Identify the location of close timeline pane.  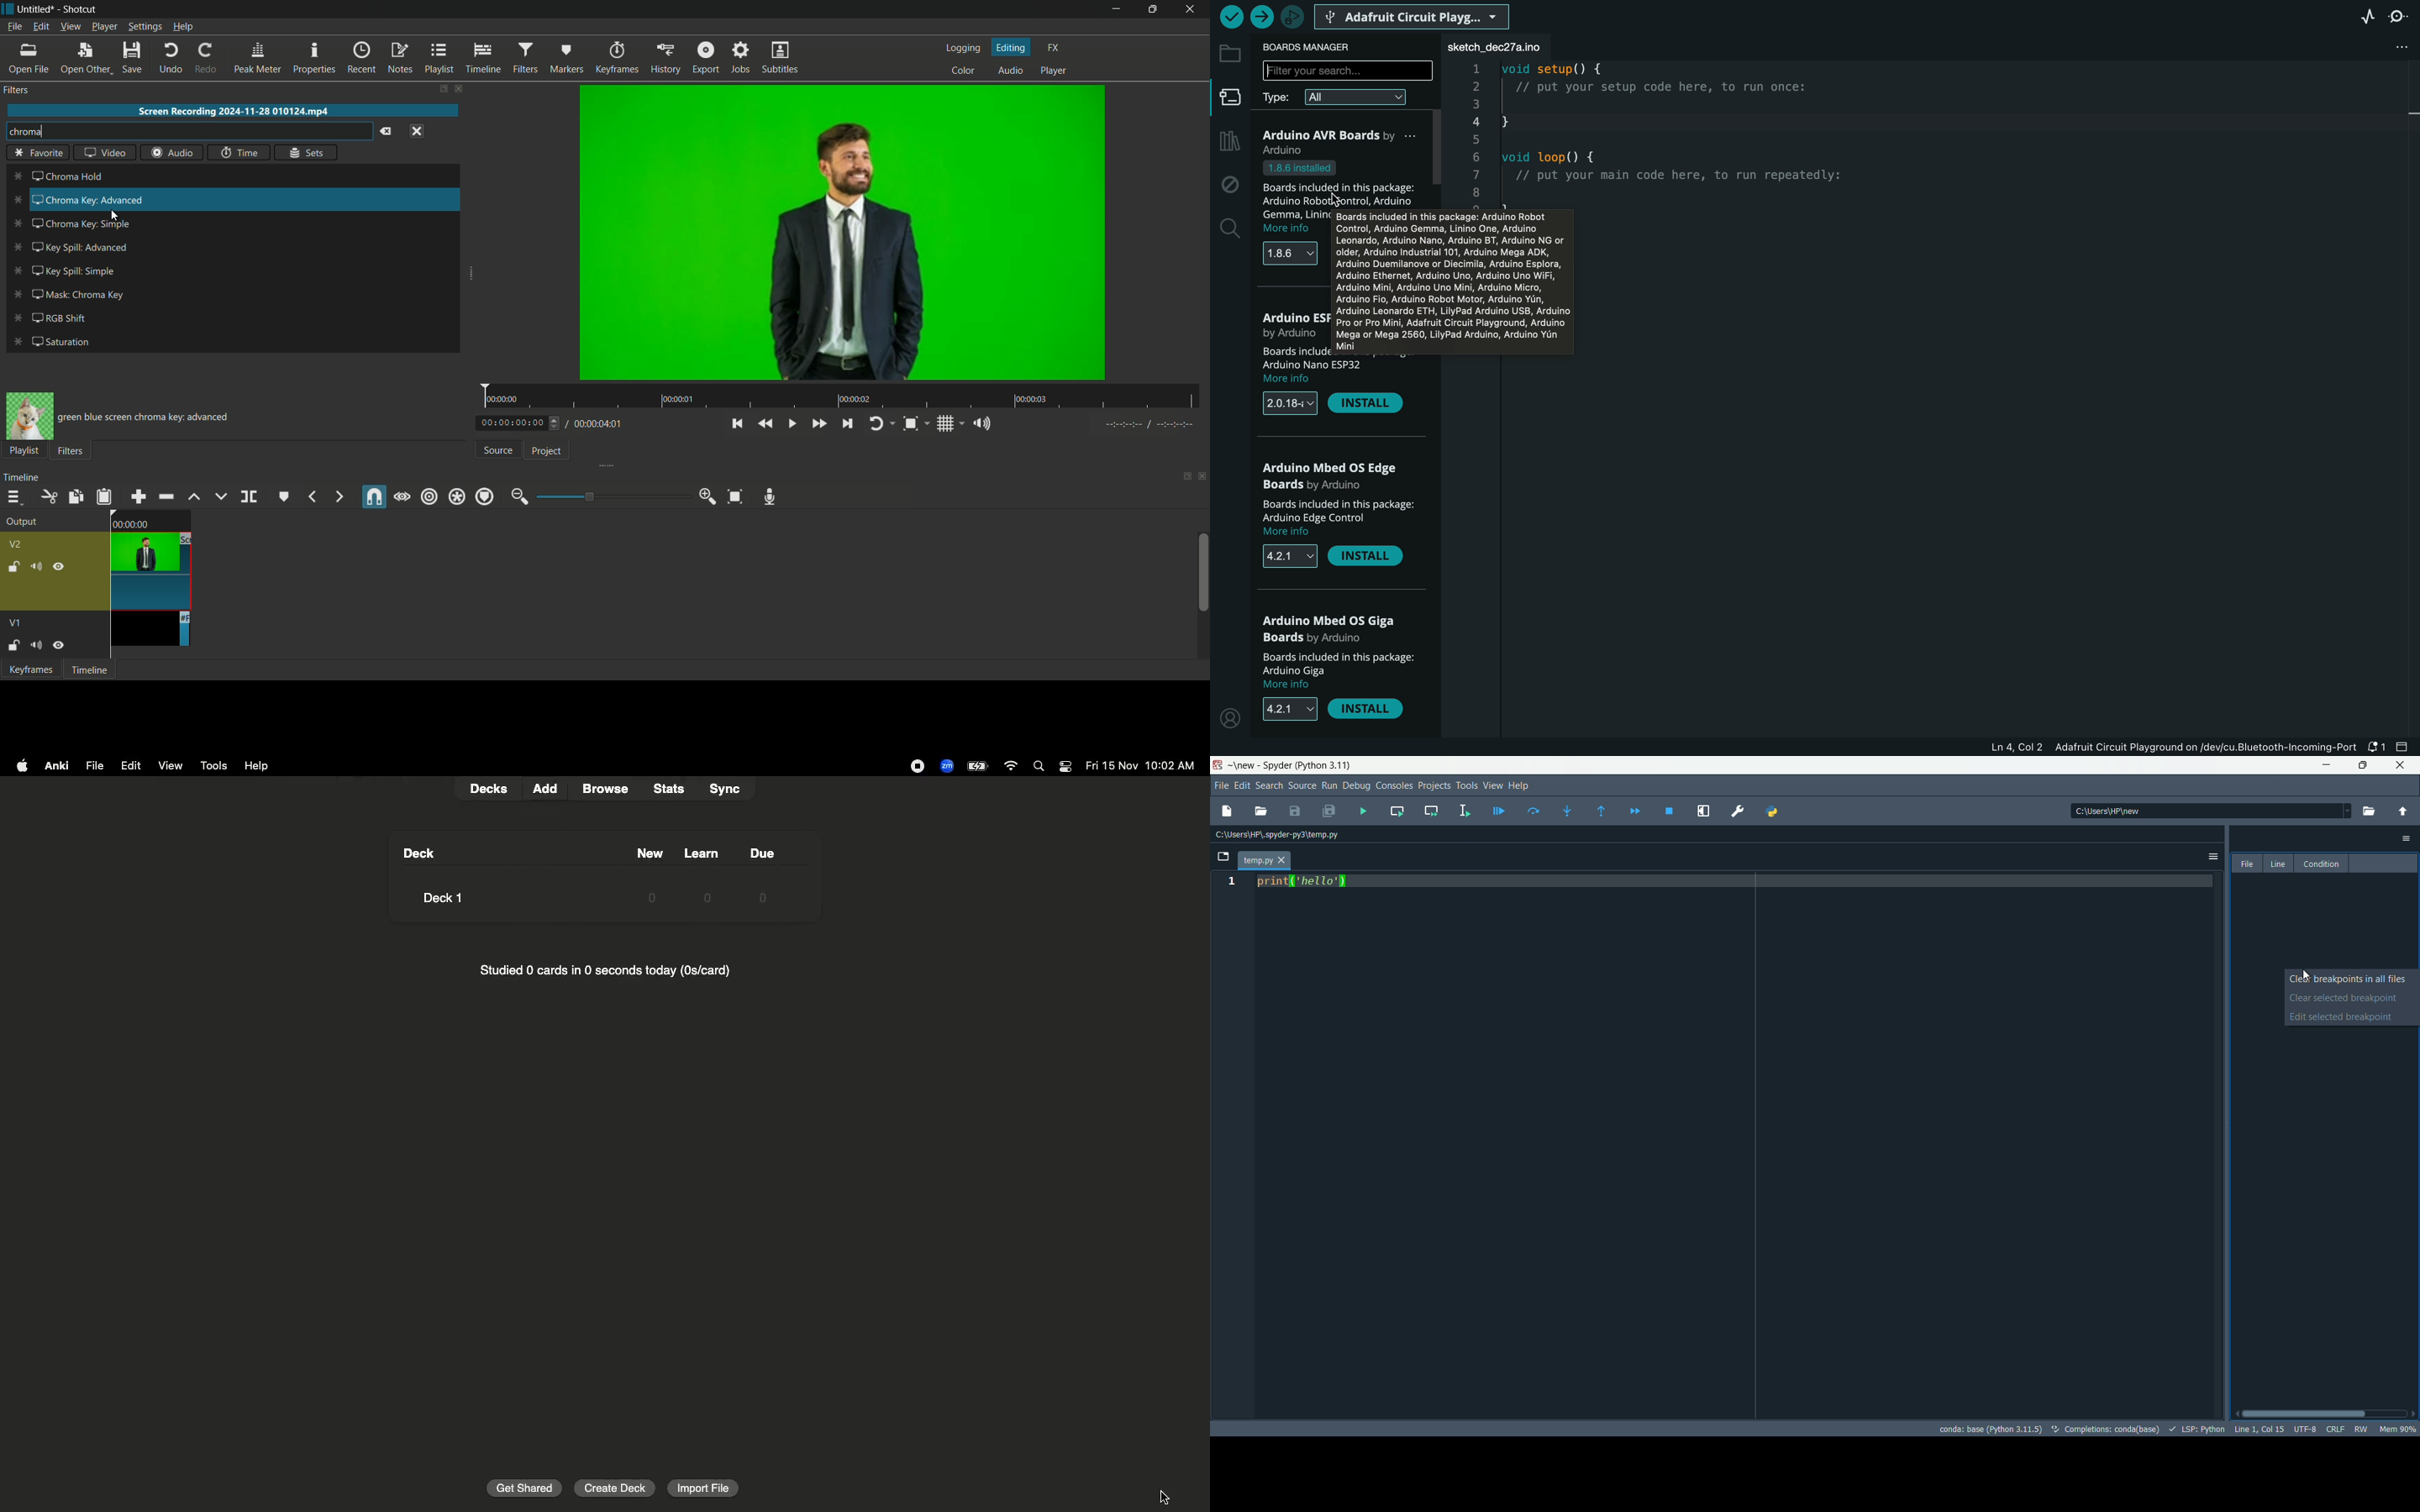
(1202, 476).